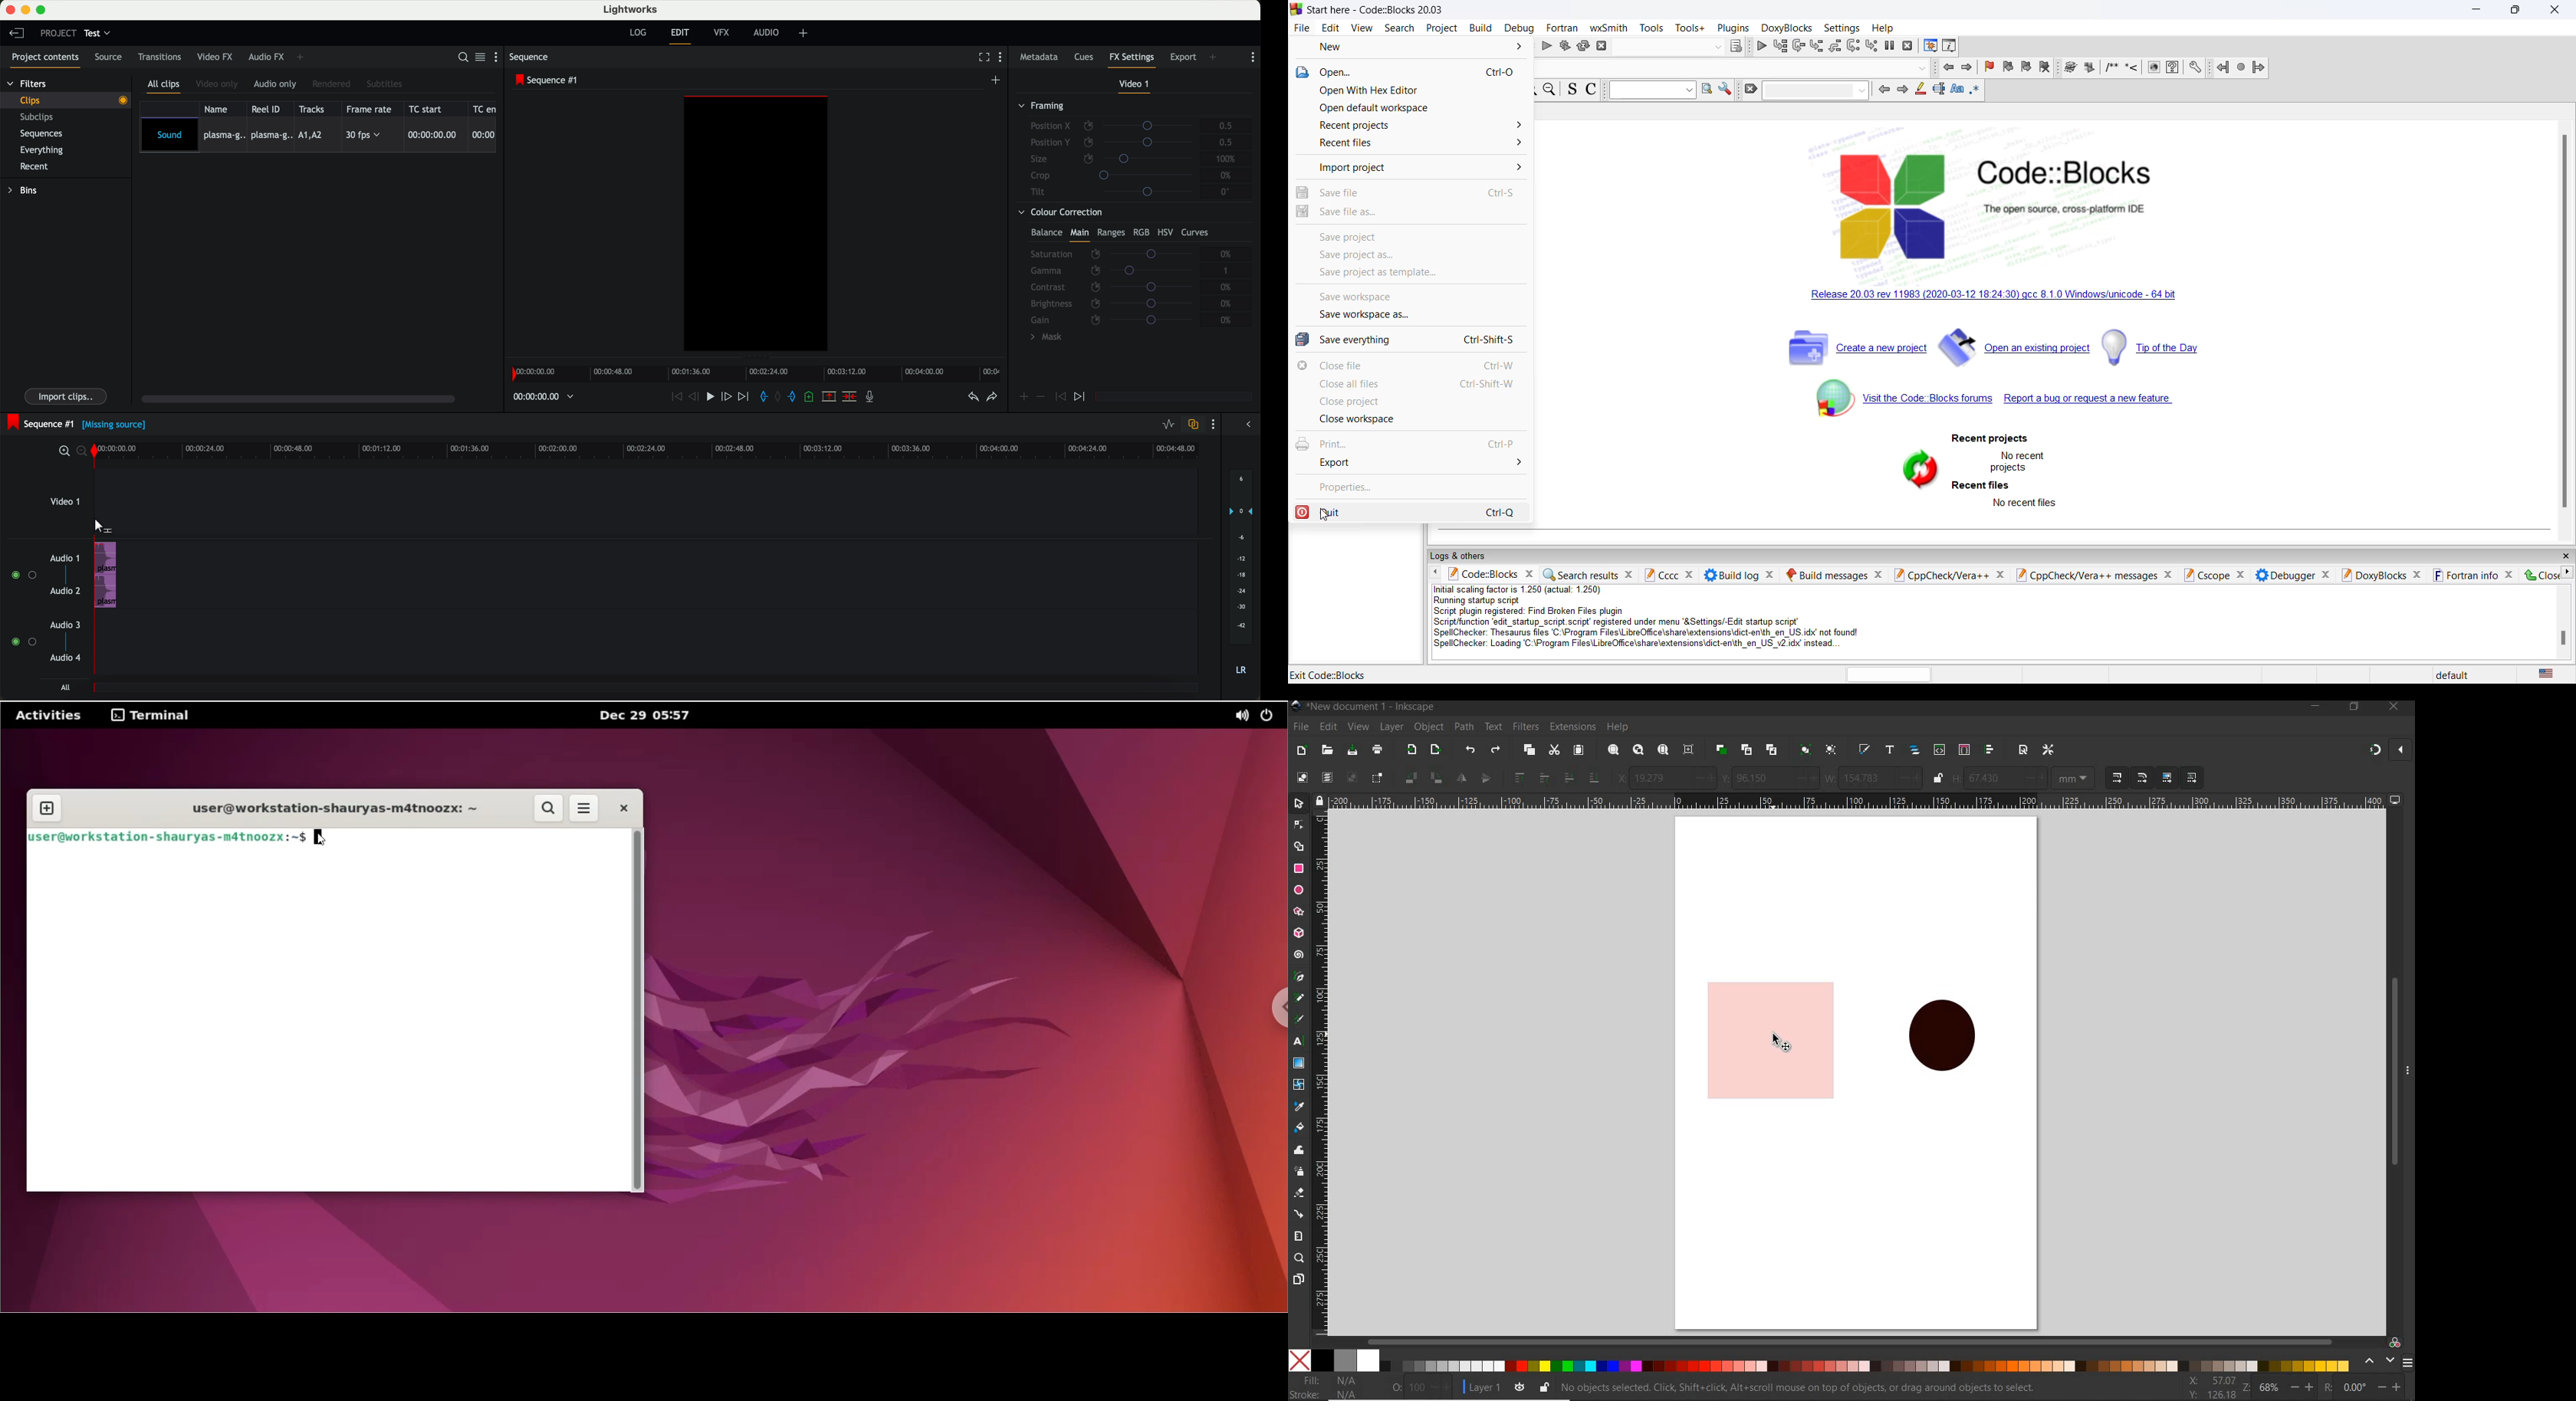  What do you see at coordinates (1471, 751) in the screenshot?
I see `undo` at bounding box center [1471, 751].